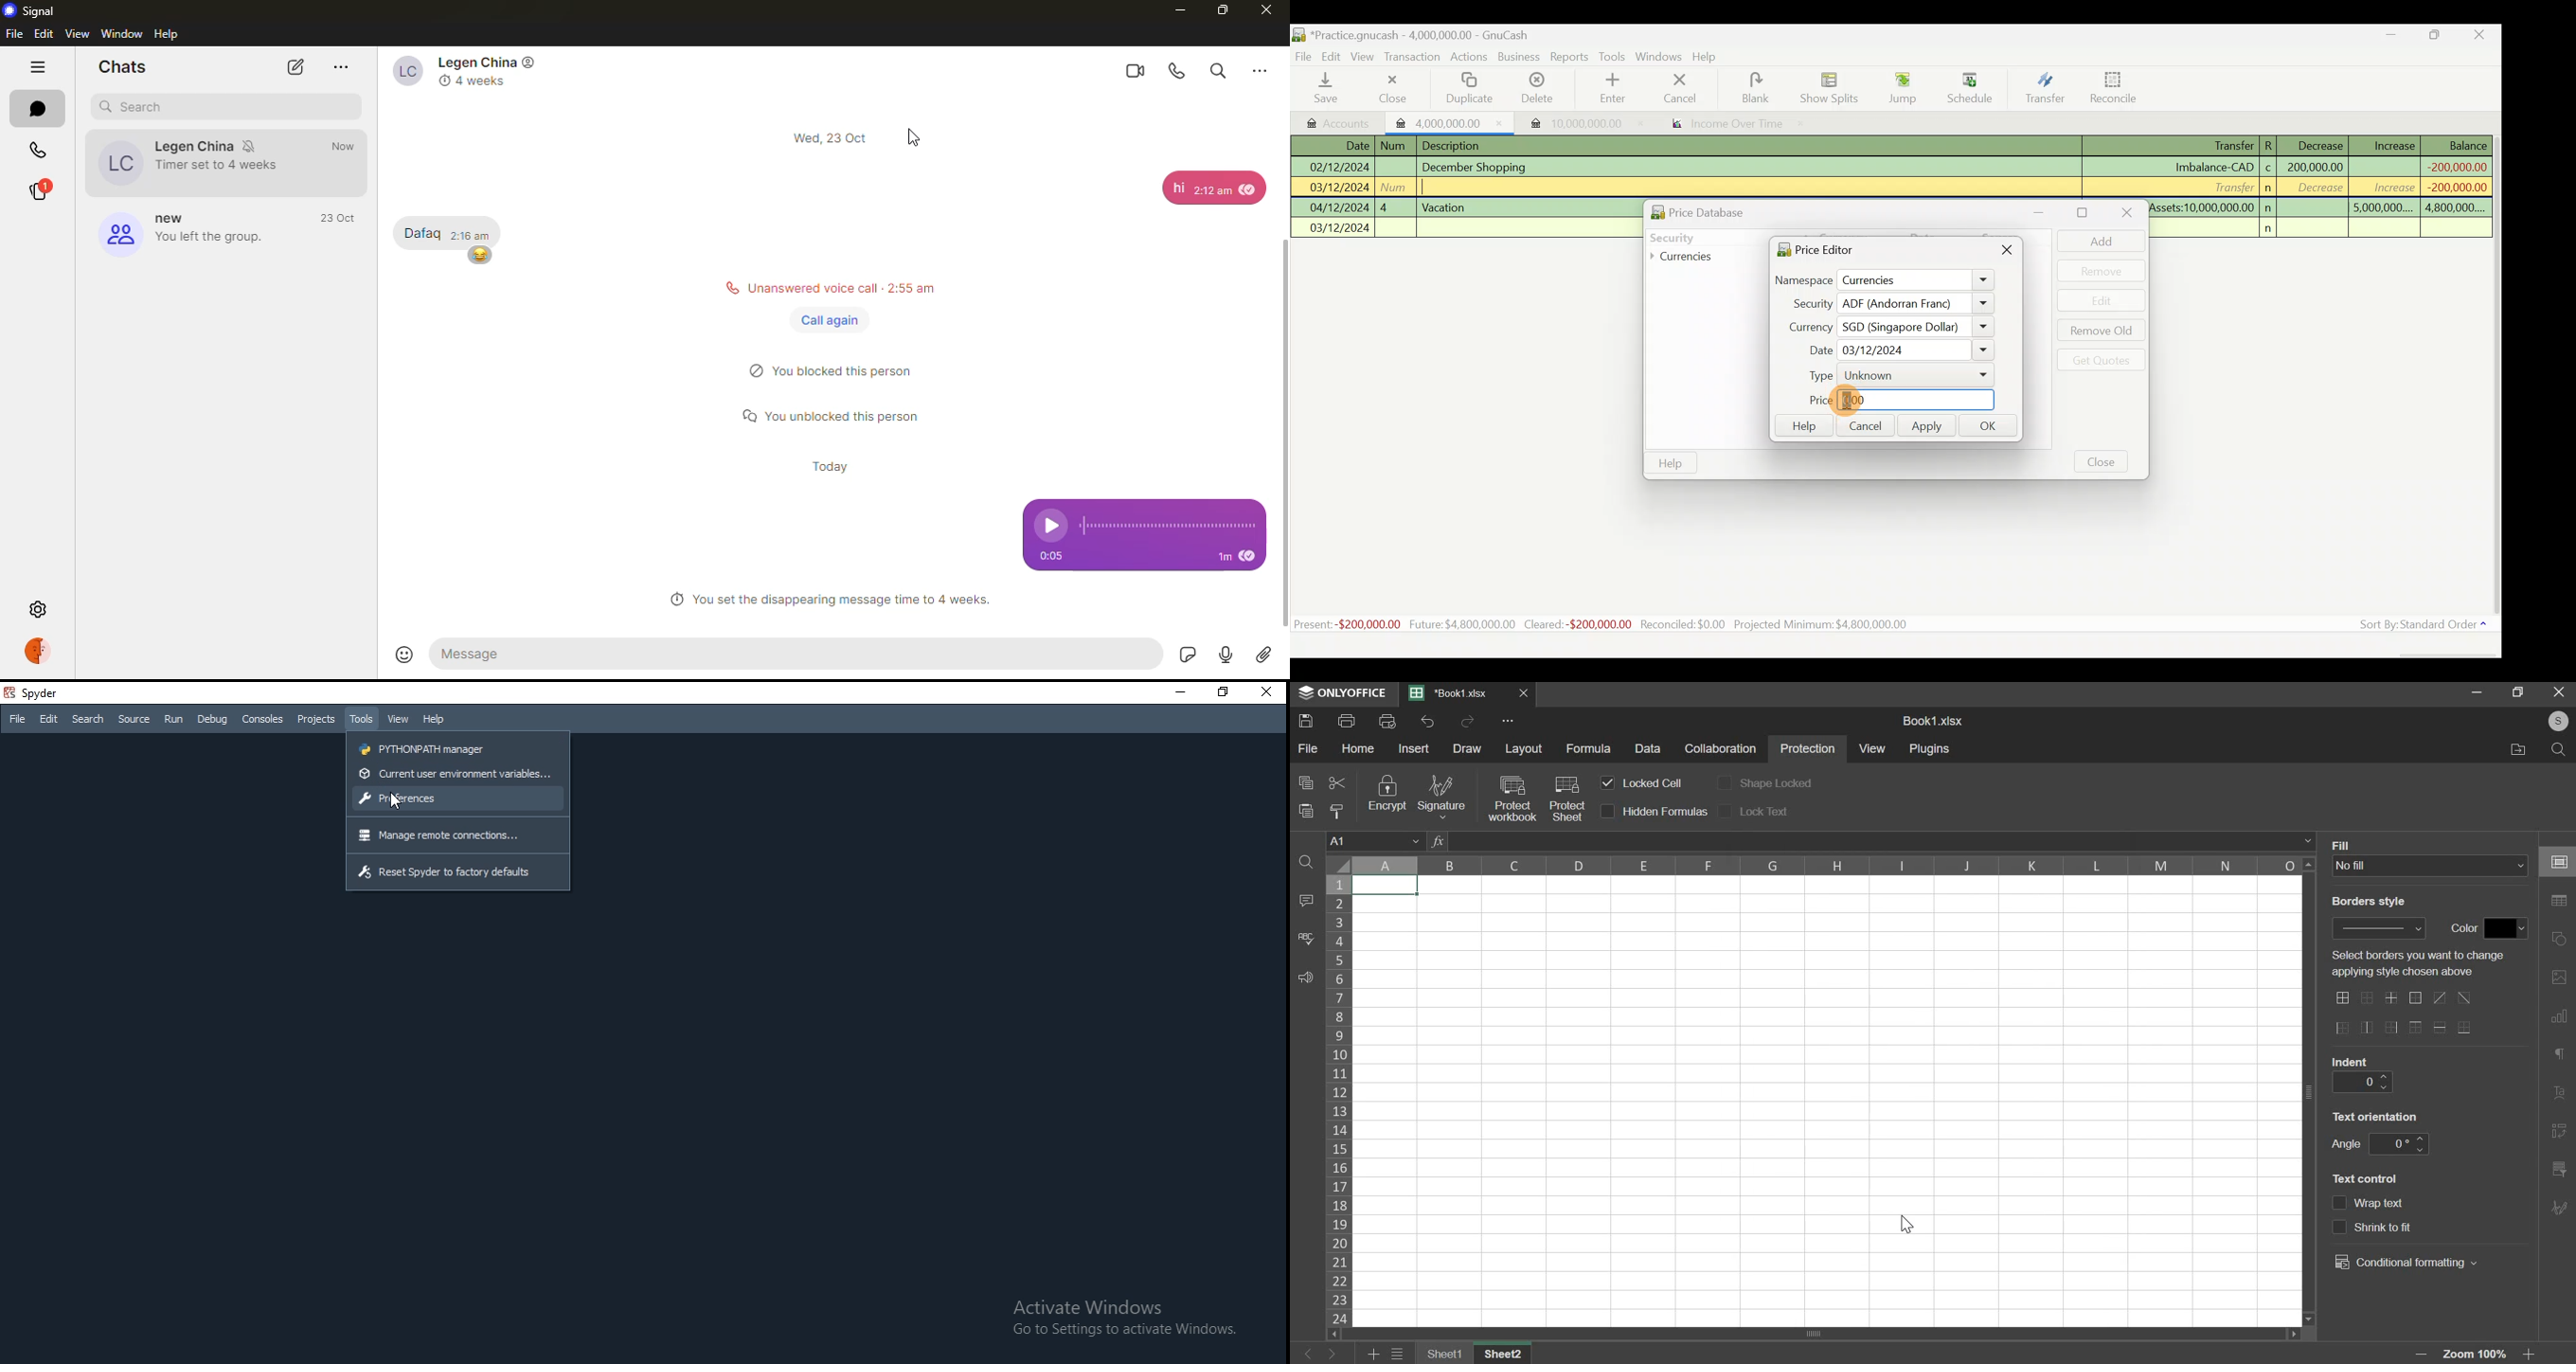  I want to click on file, so click(1307, 749).